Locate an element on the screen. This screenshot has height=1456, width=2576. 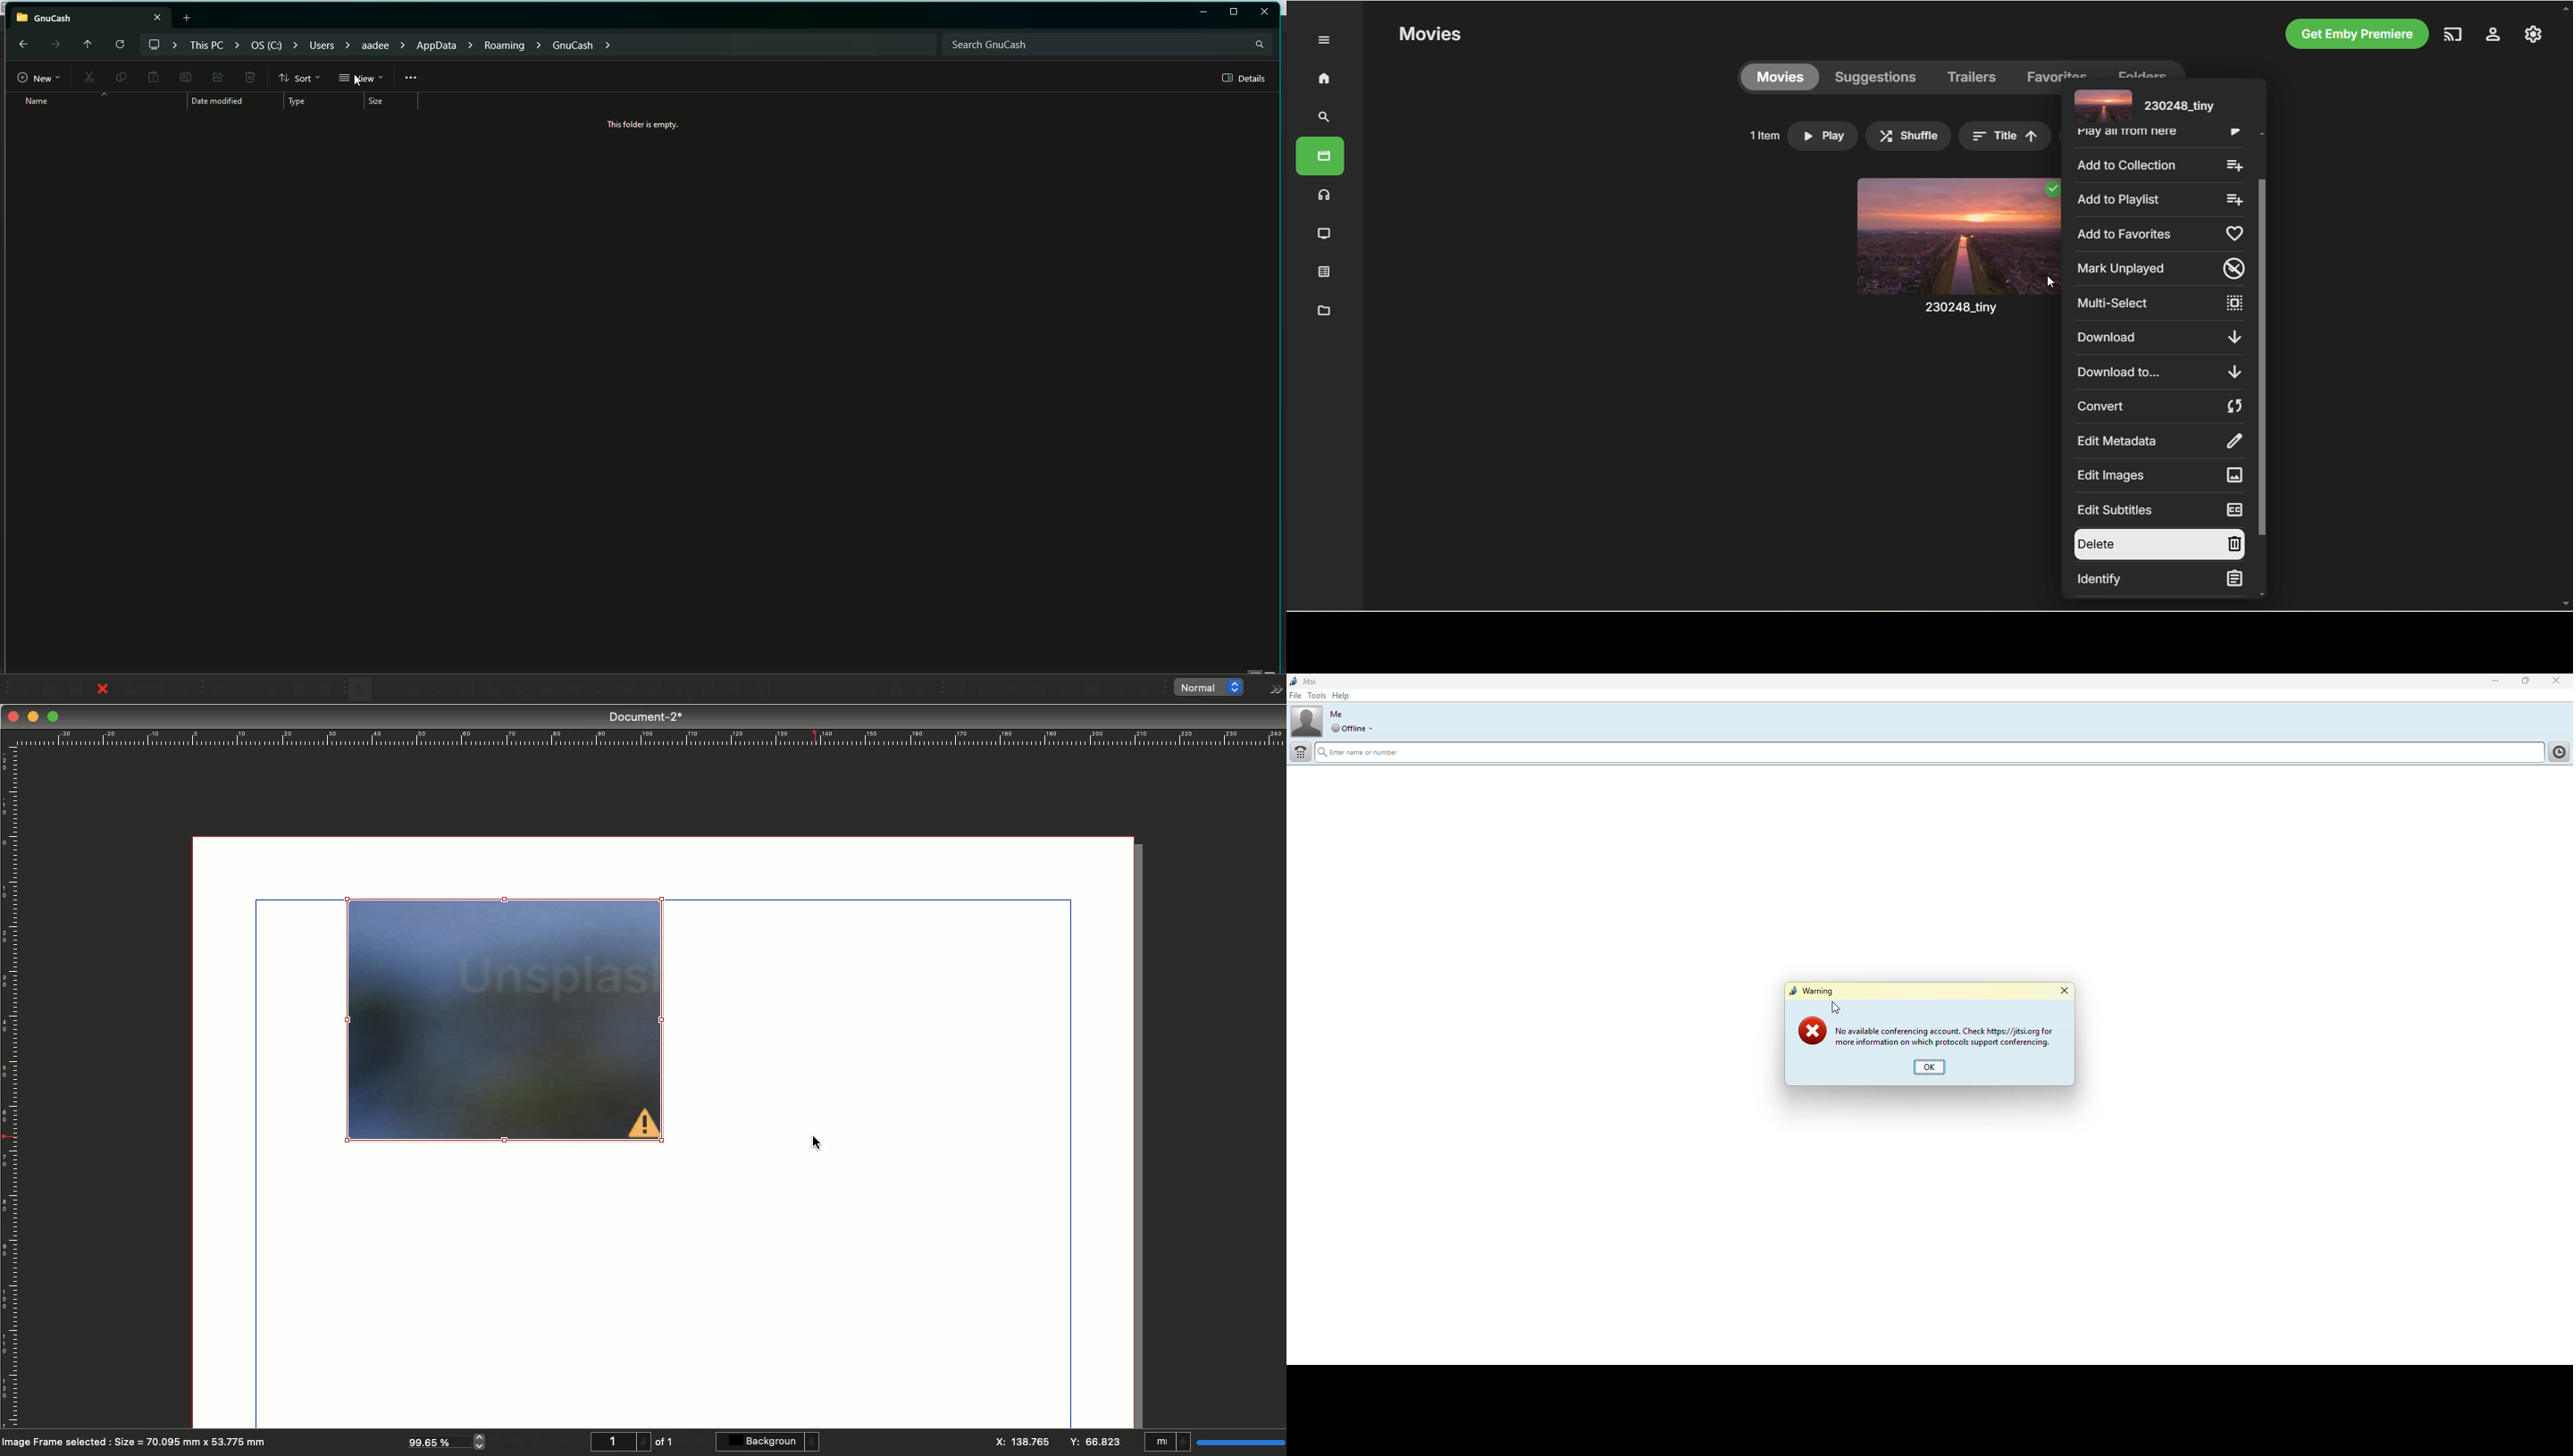
Edit text with story editor is located at coordinates (773, 690).